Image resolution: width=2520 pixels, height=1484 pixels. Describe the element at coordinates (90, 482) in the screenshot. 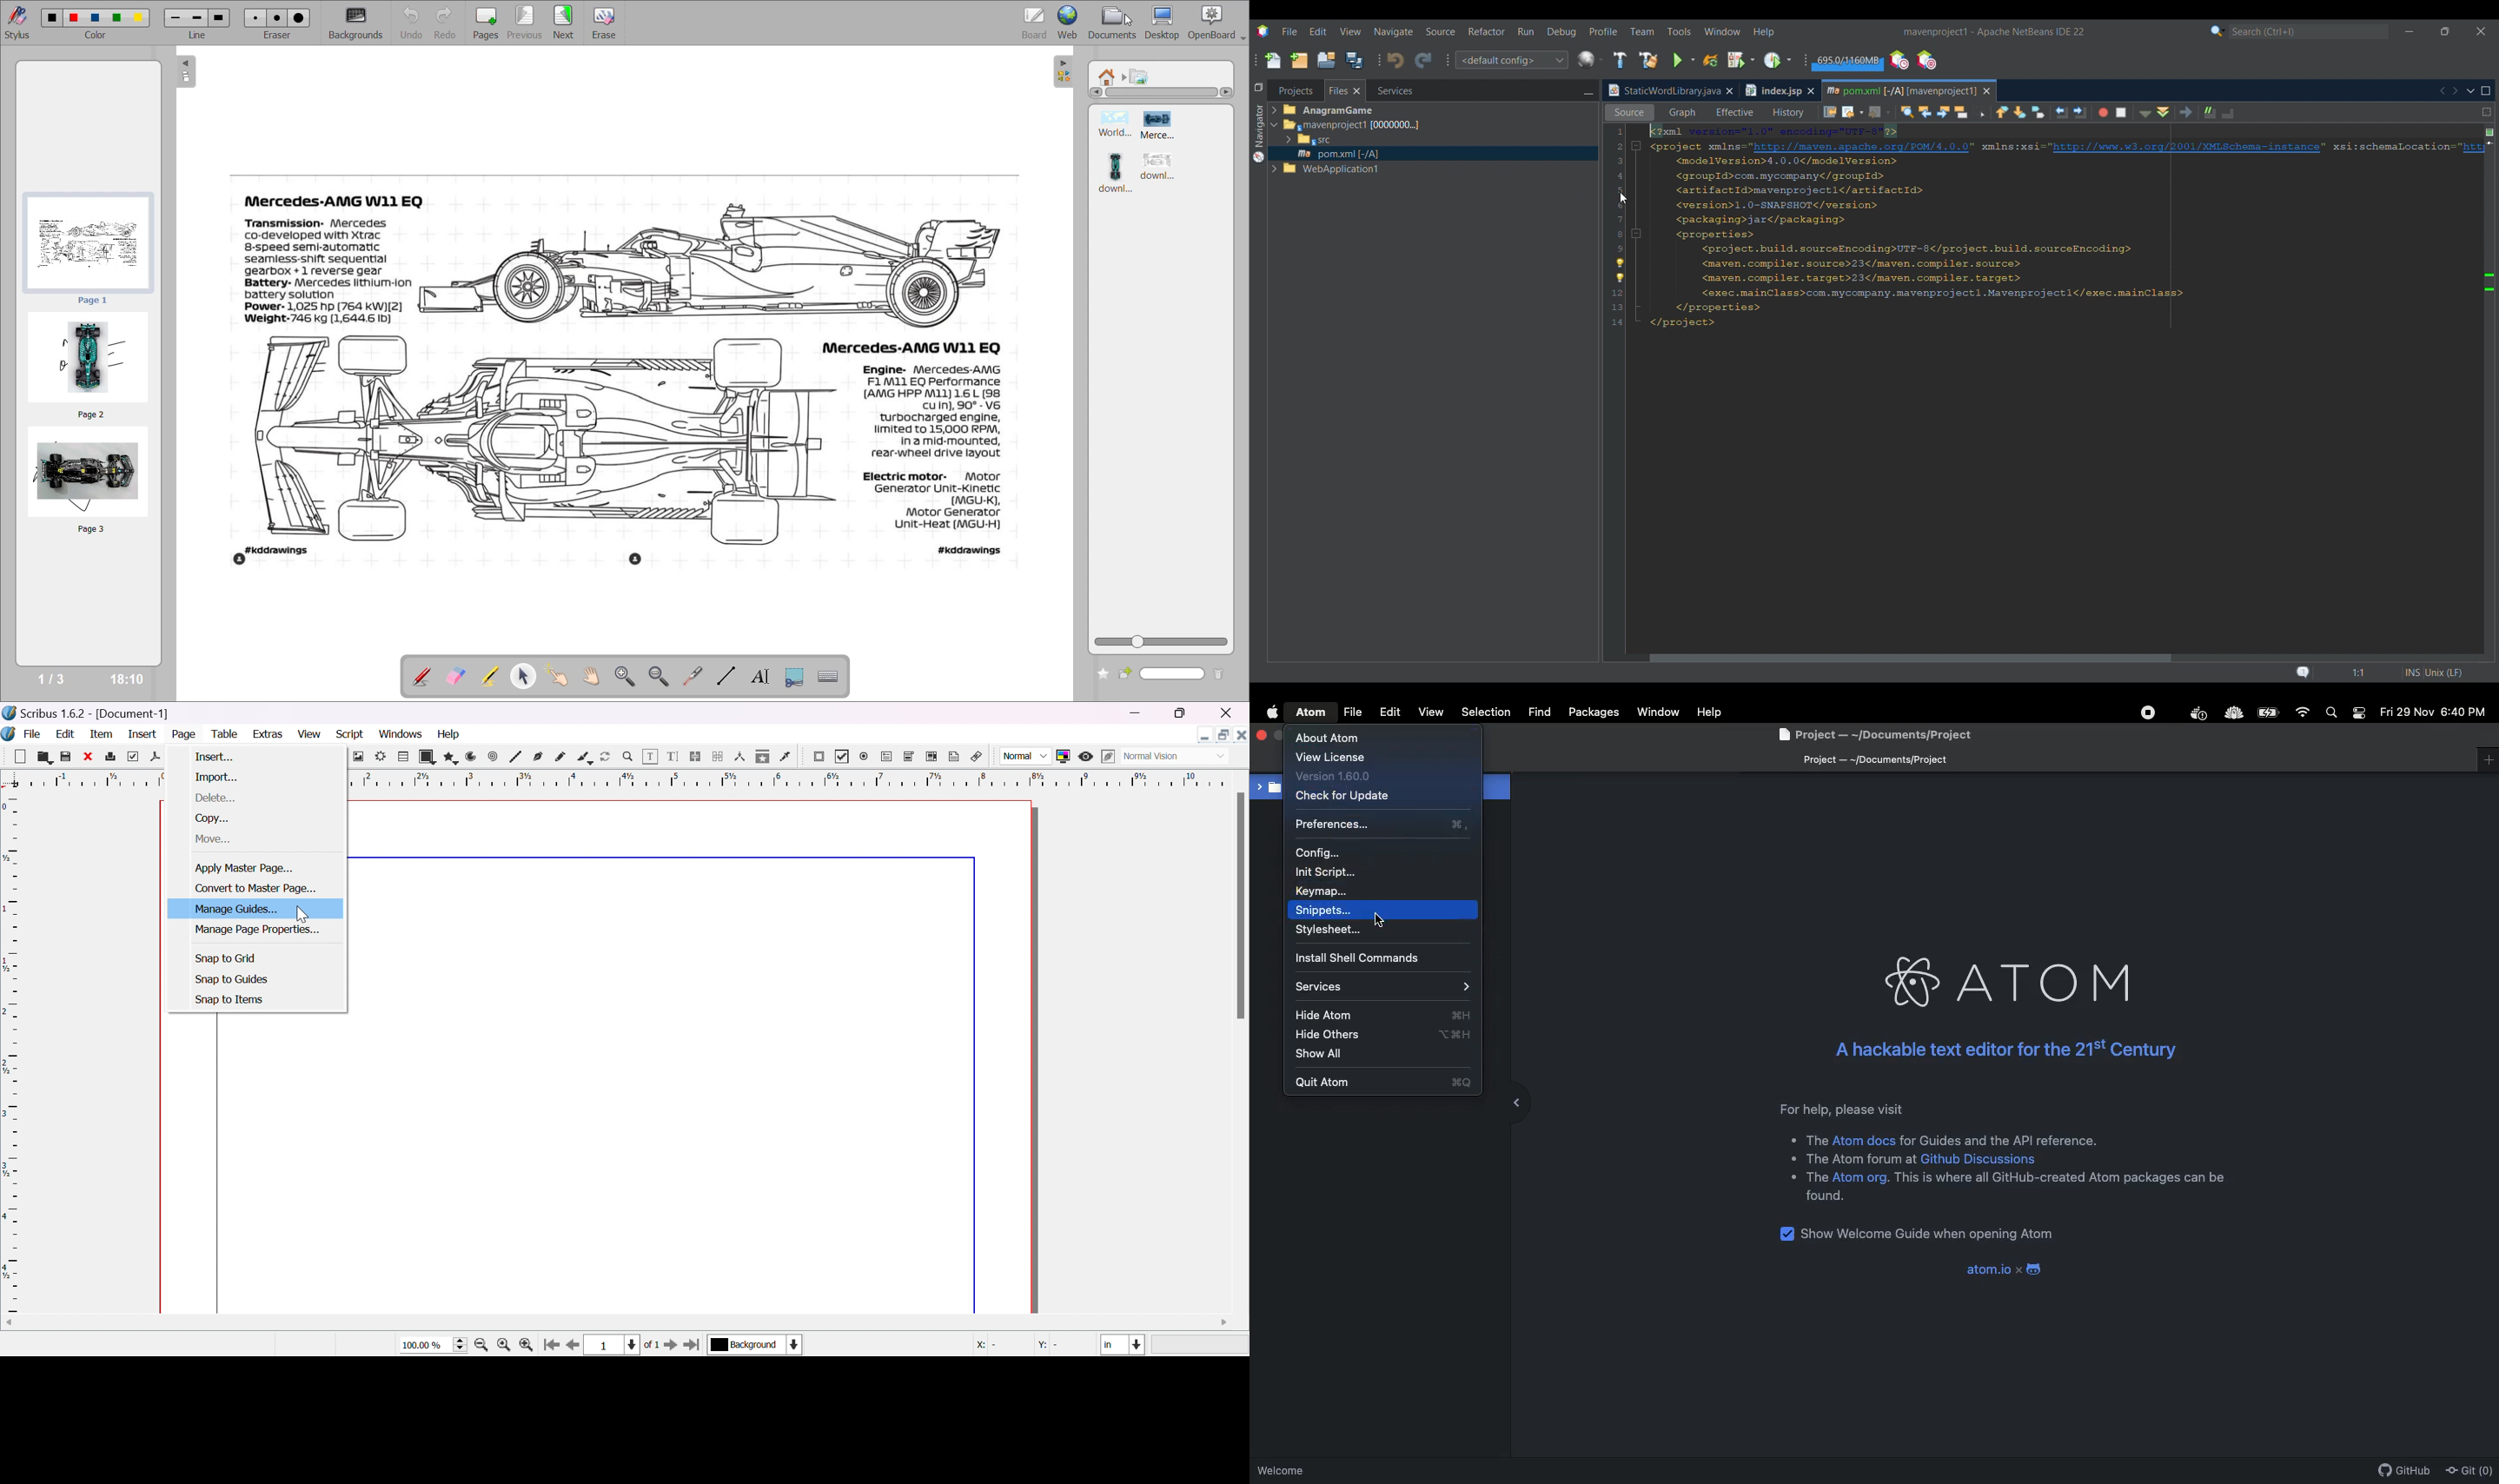

I see `page 3 preview` at that location.